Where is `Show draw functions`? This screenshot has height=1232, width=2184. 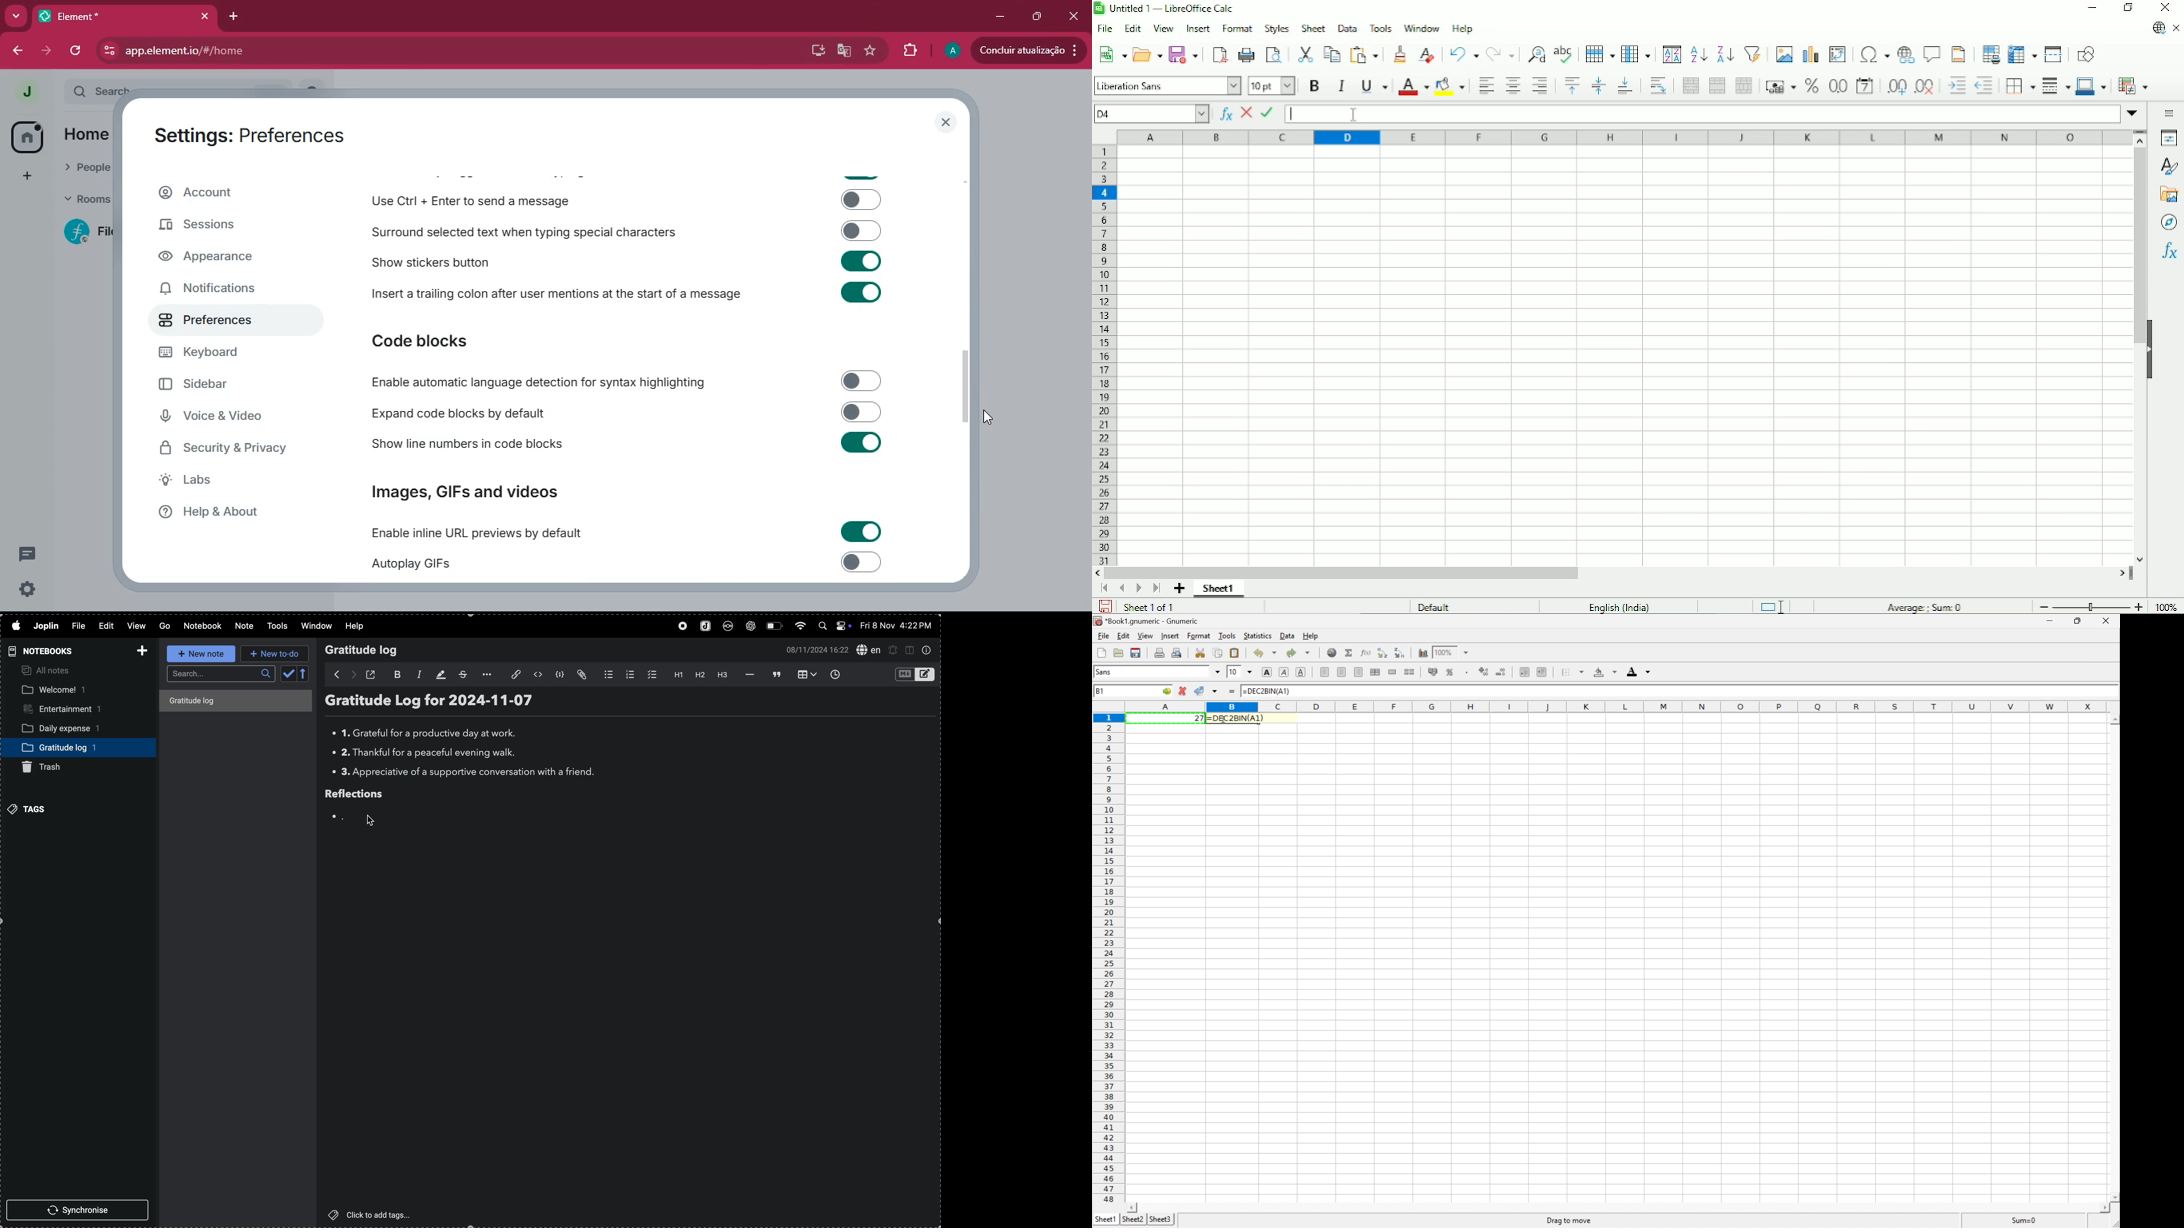 Show draw functions is located at coordinates (2087, 53).